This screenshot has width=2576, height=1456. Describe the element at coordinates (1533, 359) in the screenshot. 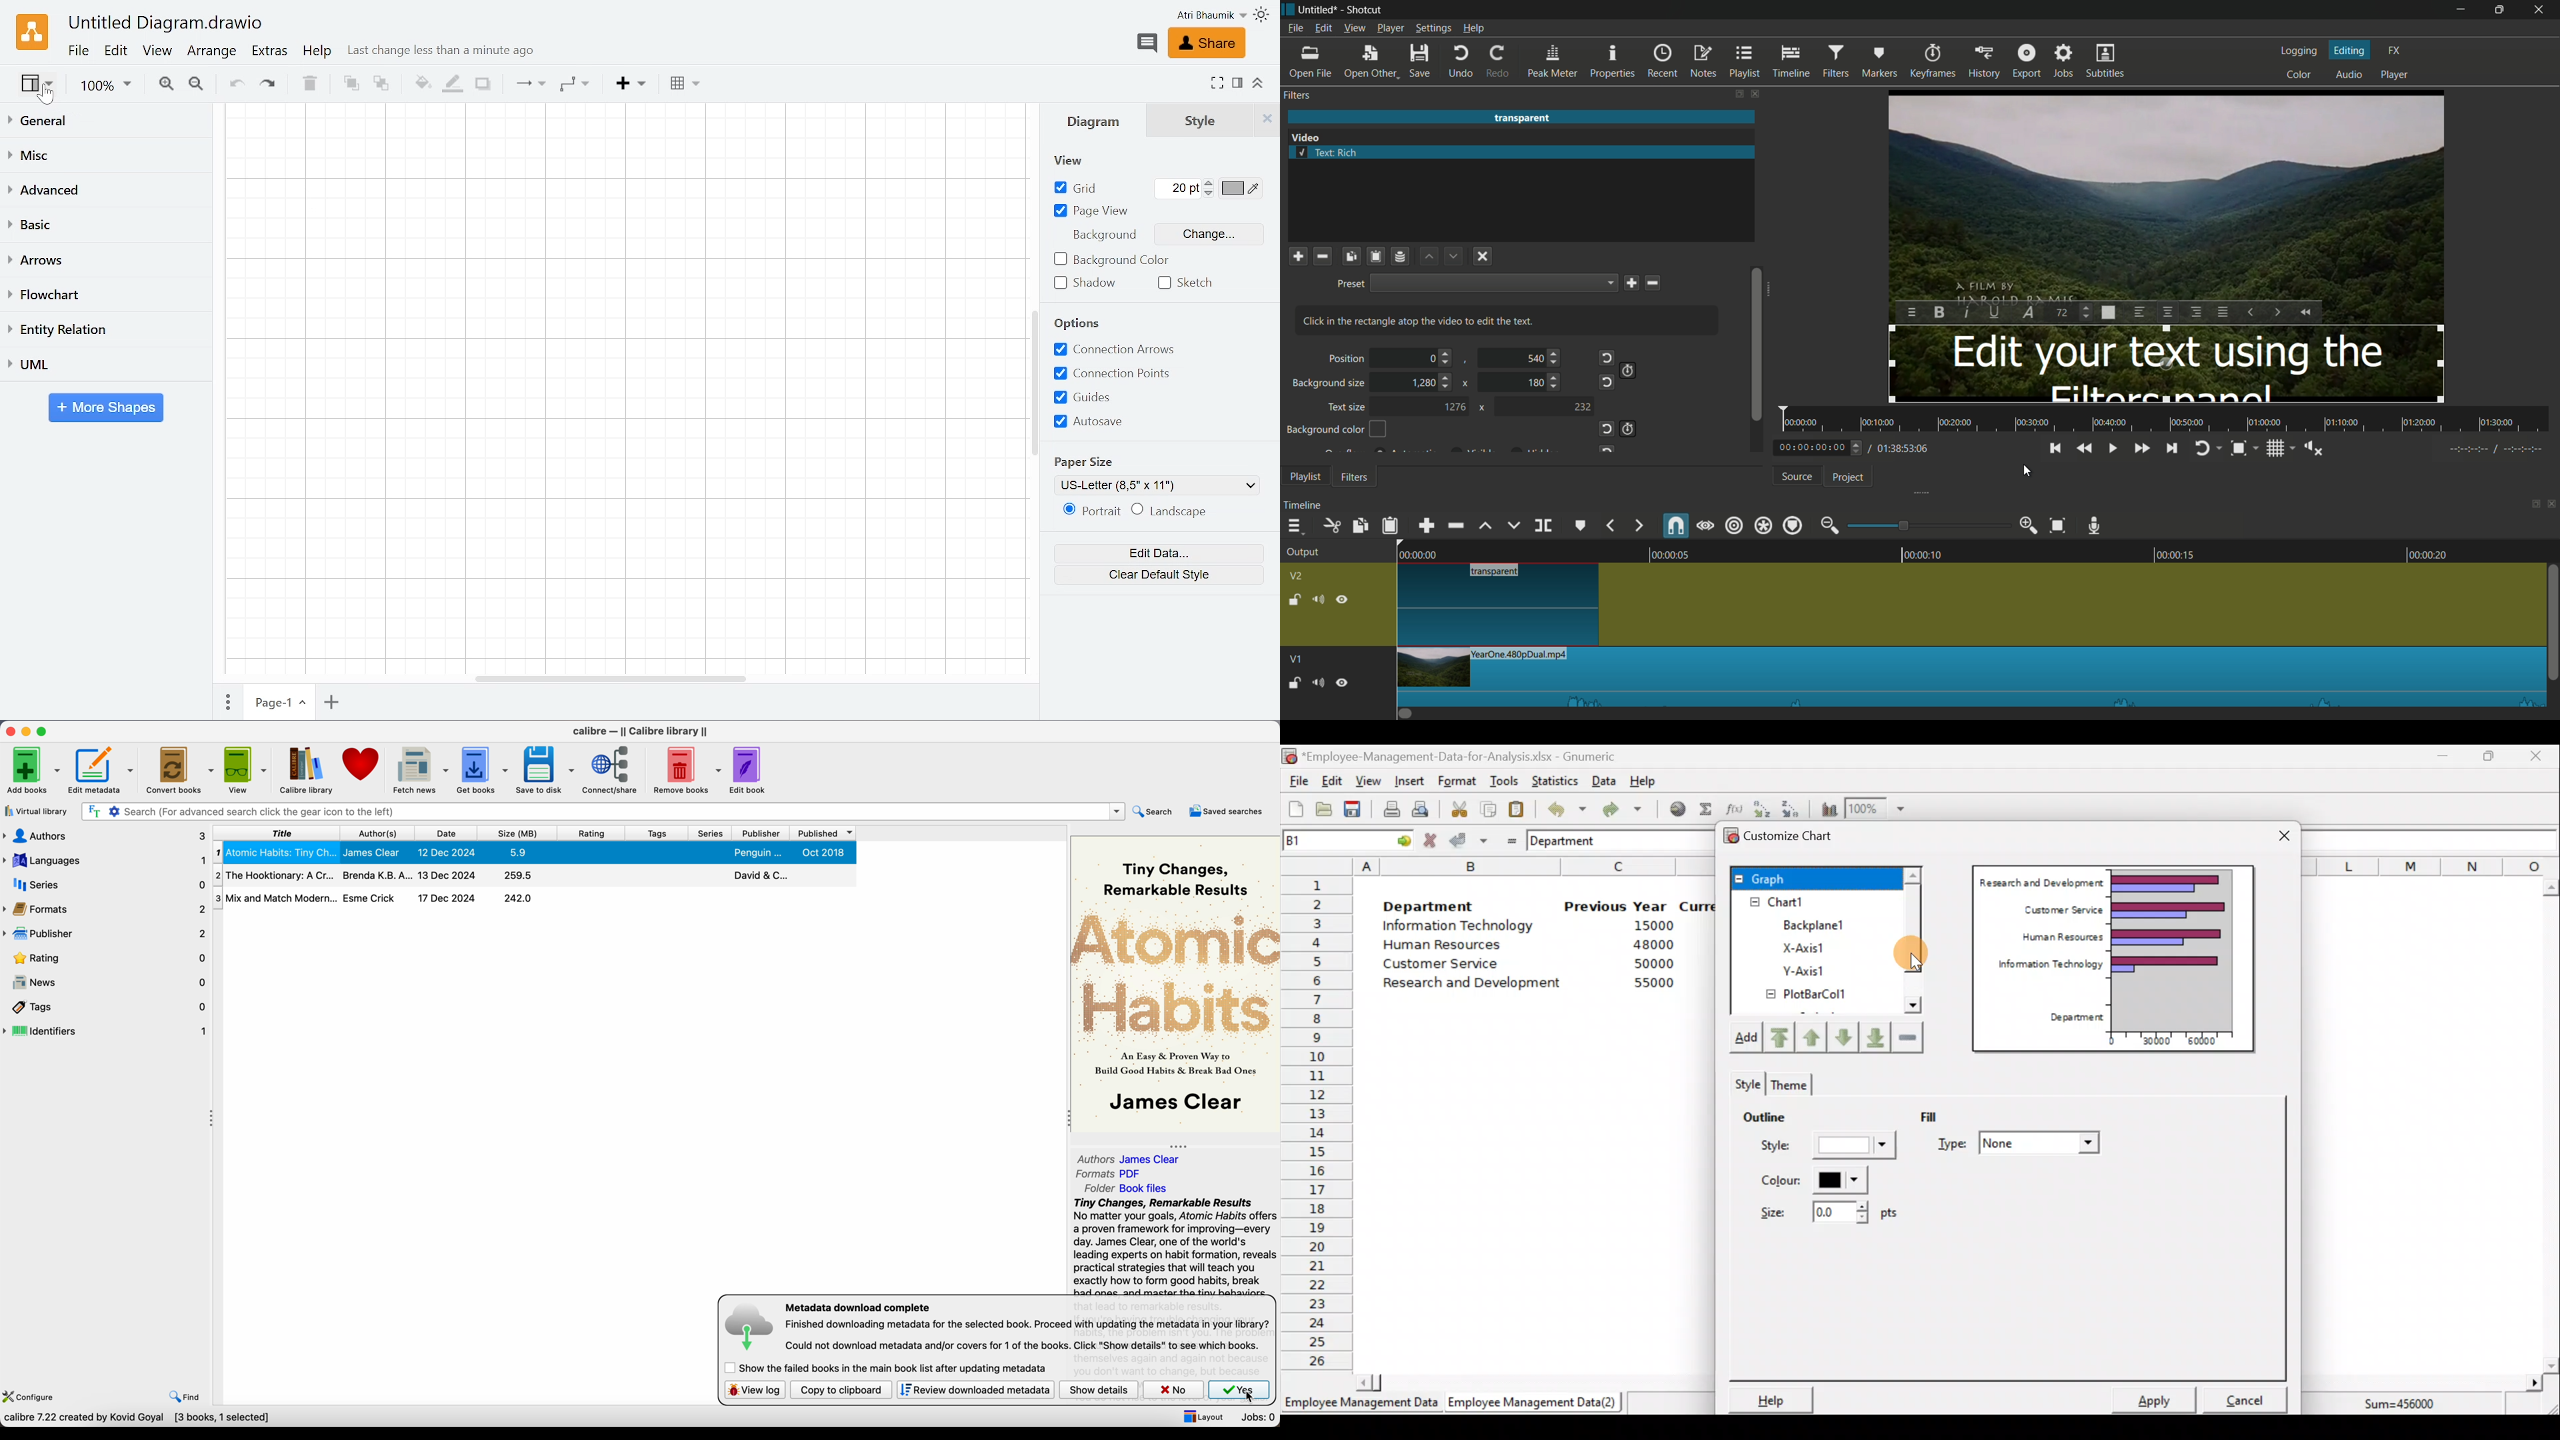

I see `540` at that location.